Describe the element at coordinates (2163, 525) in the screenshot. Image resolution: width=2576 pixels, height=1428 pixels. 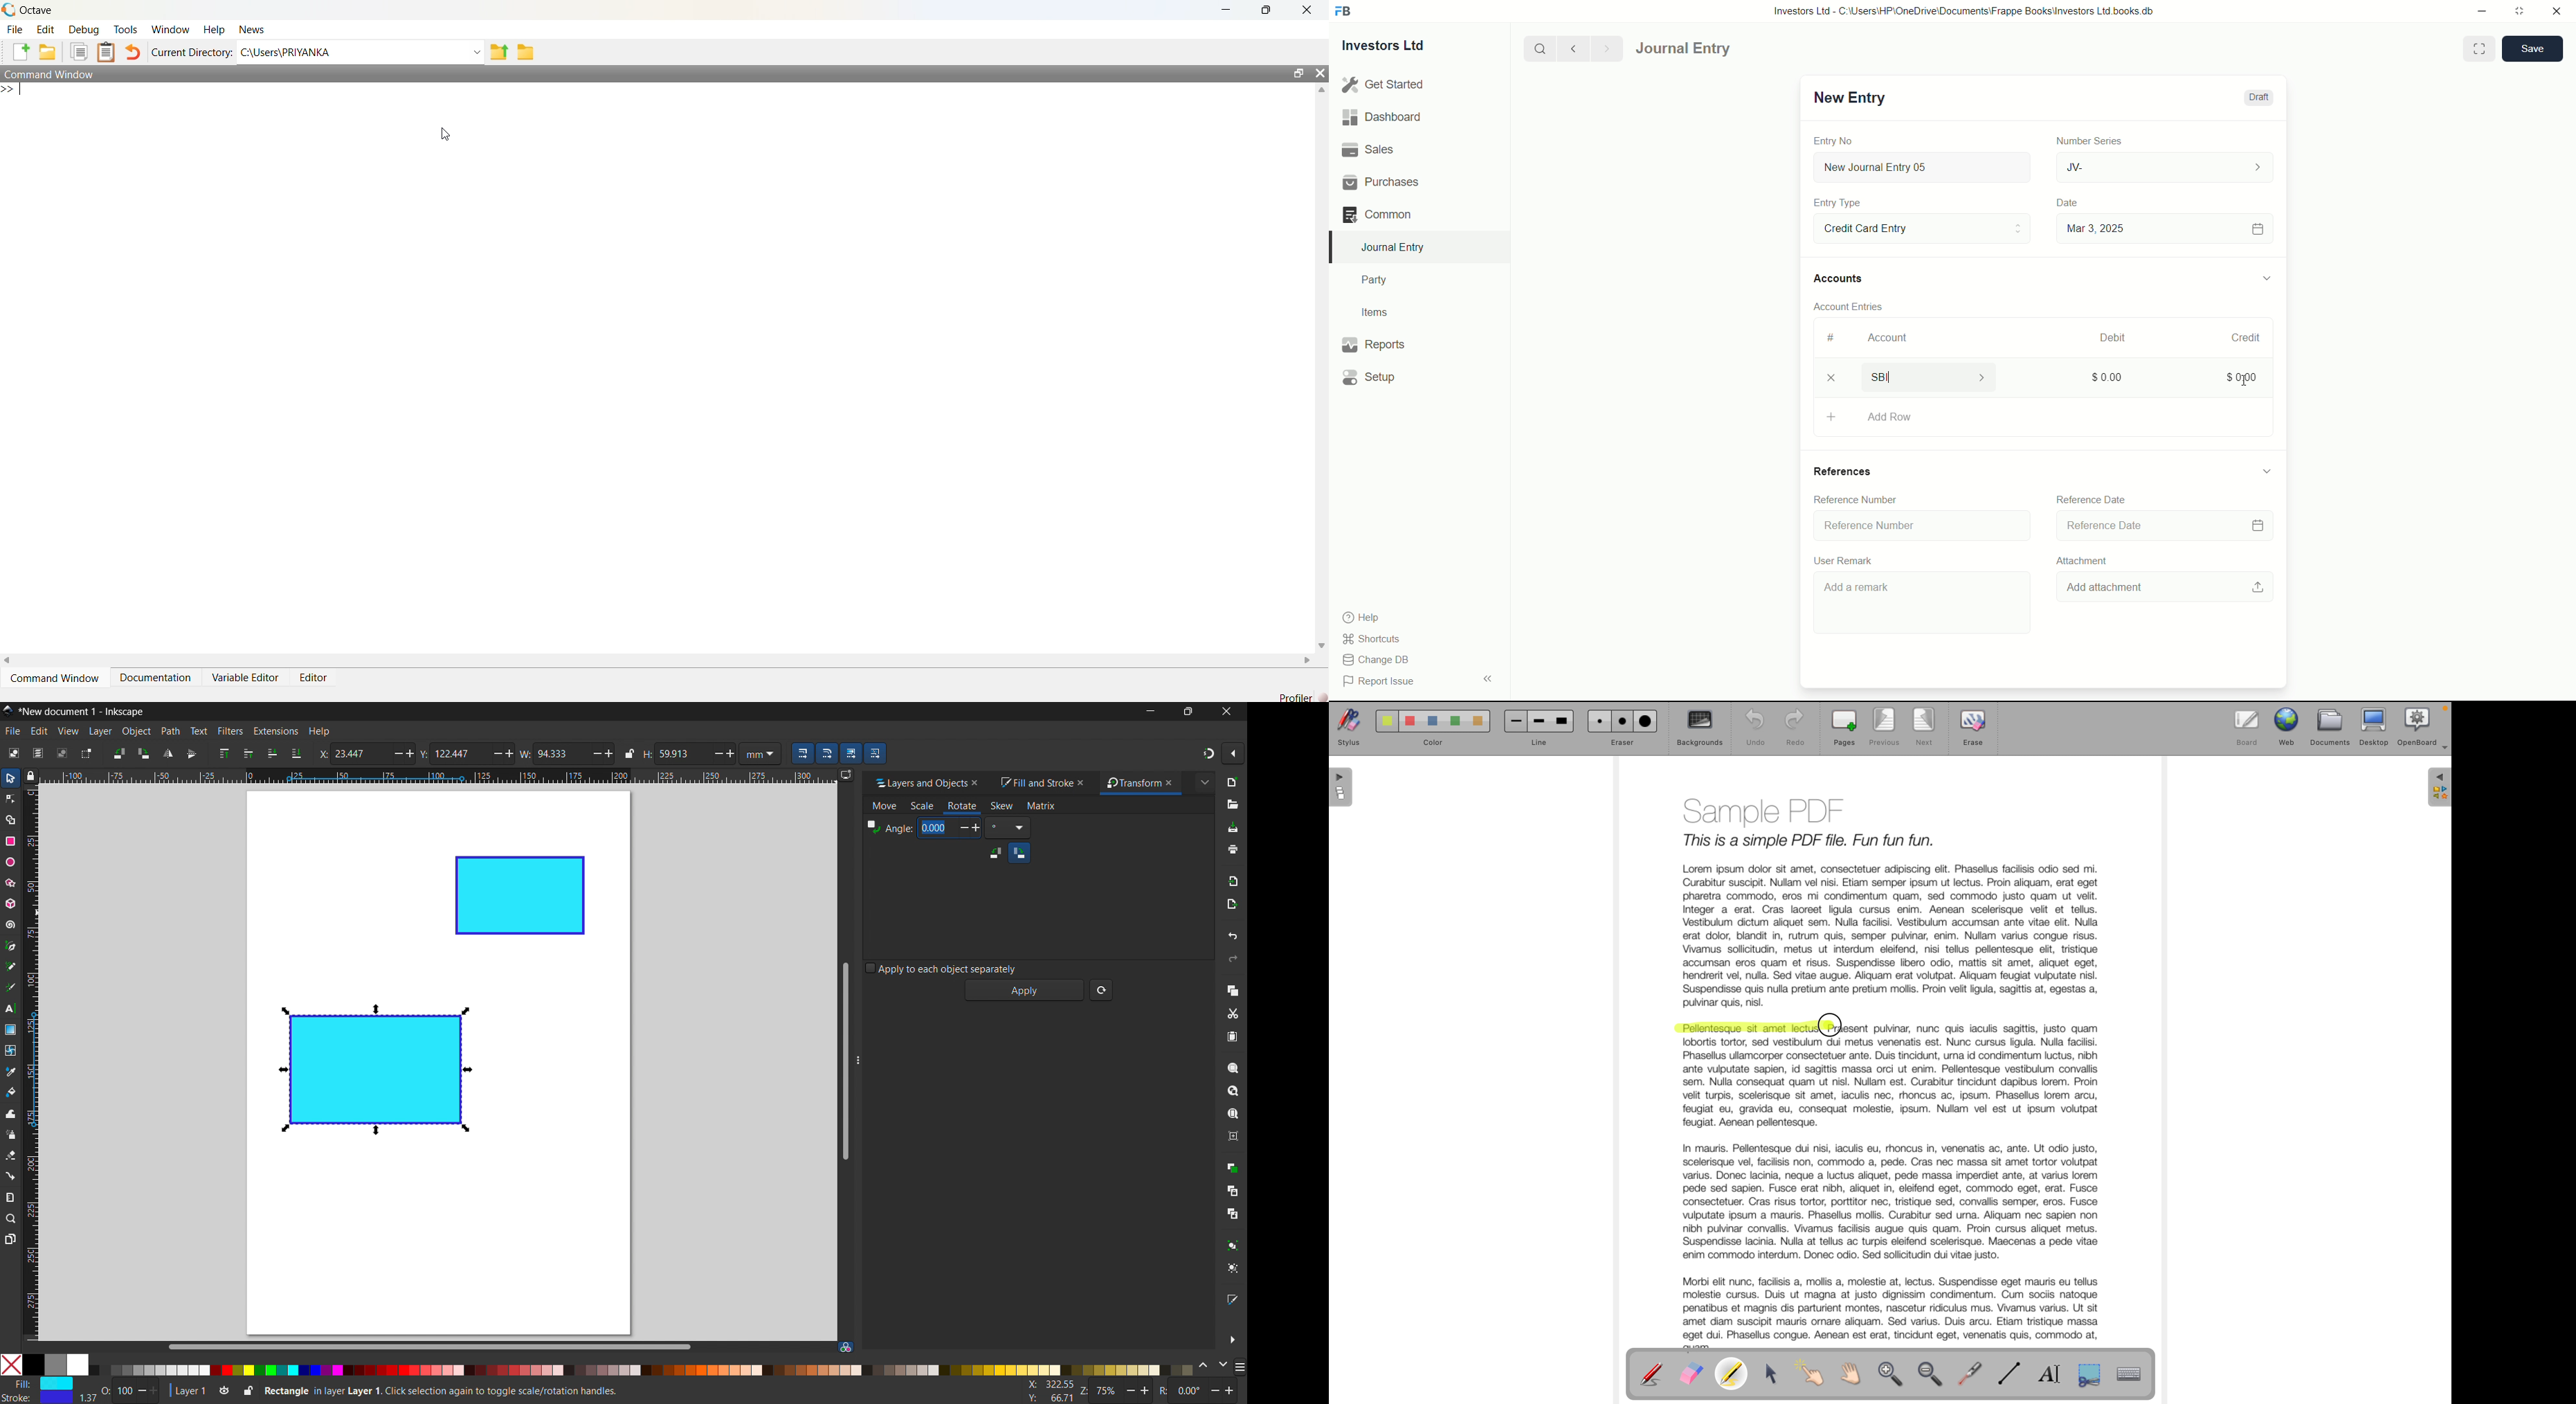
I see `Reference Date` at that location.